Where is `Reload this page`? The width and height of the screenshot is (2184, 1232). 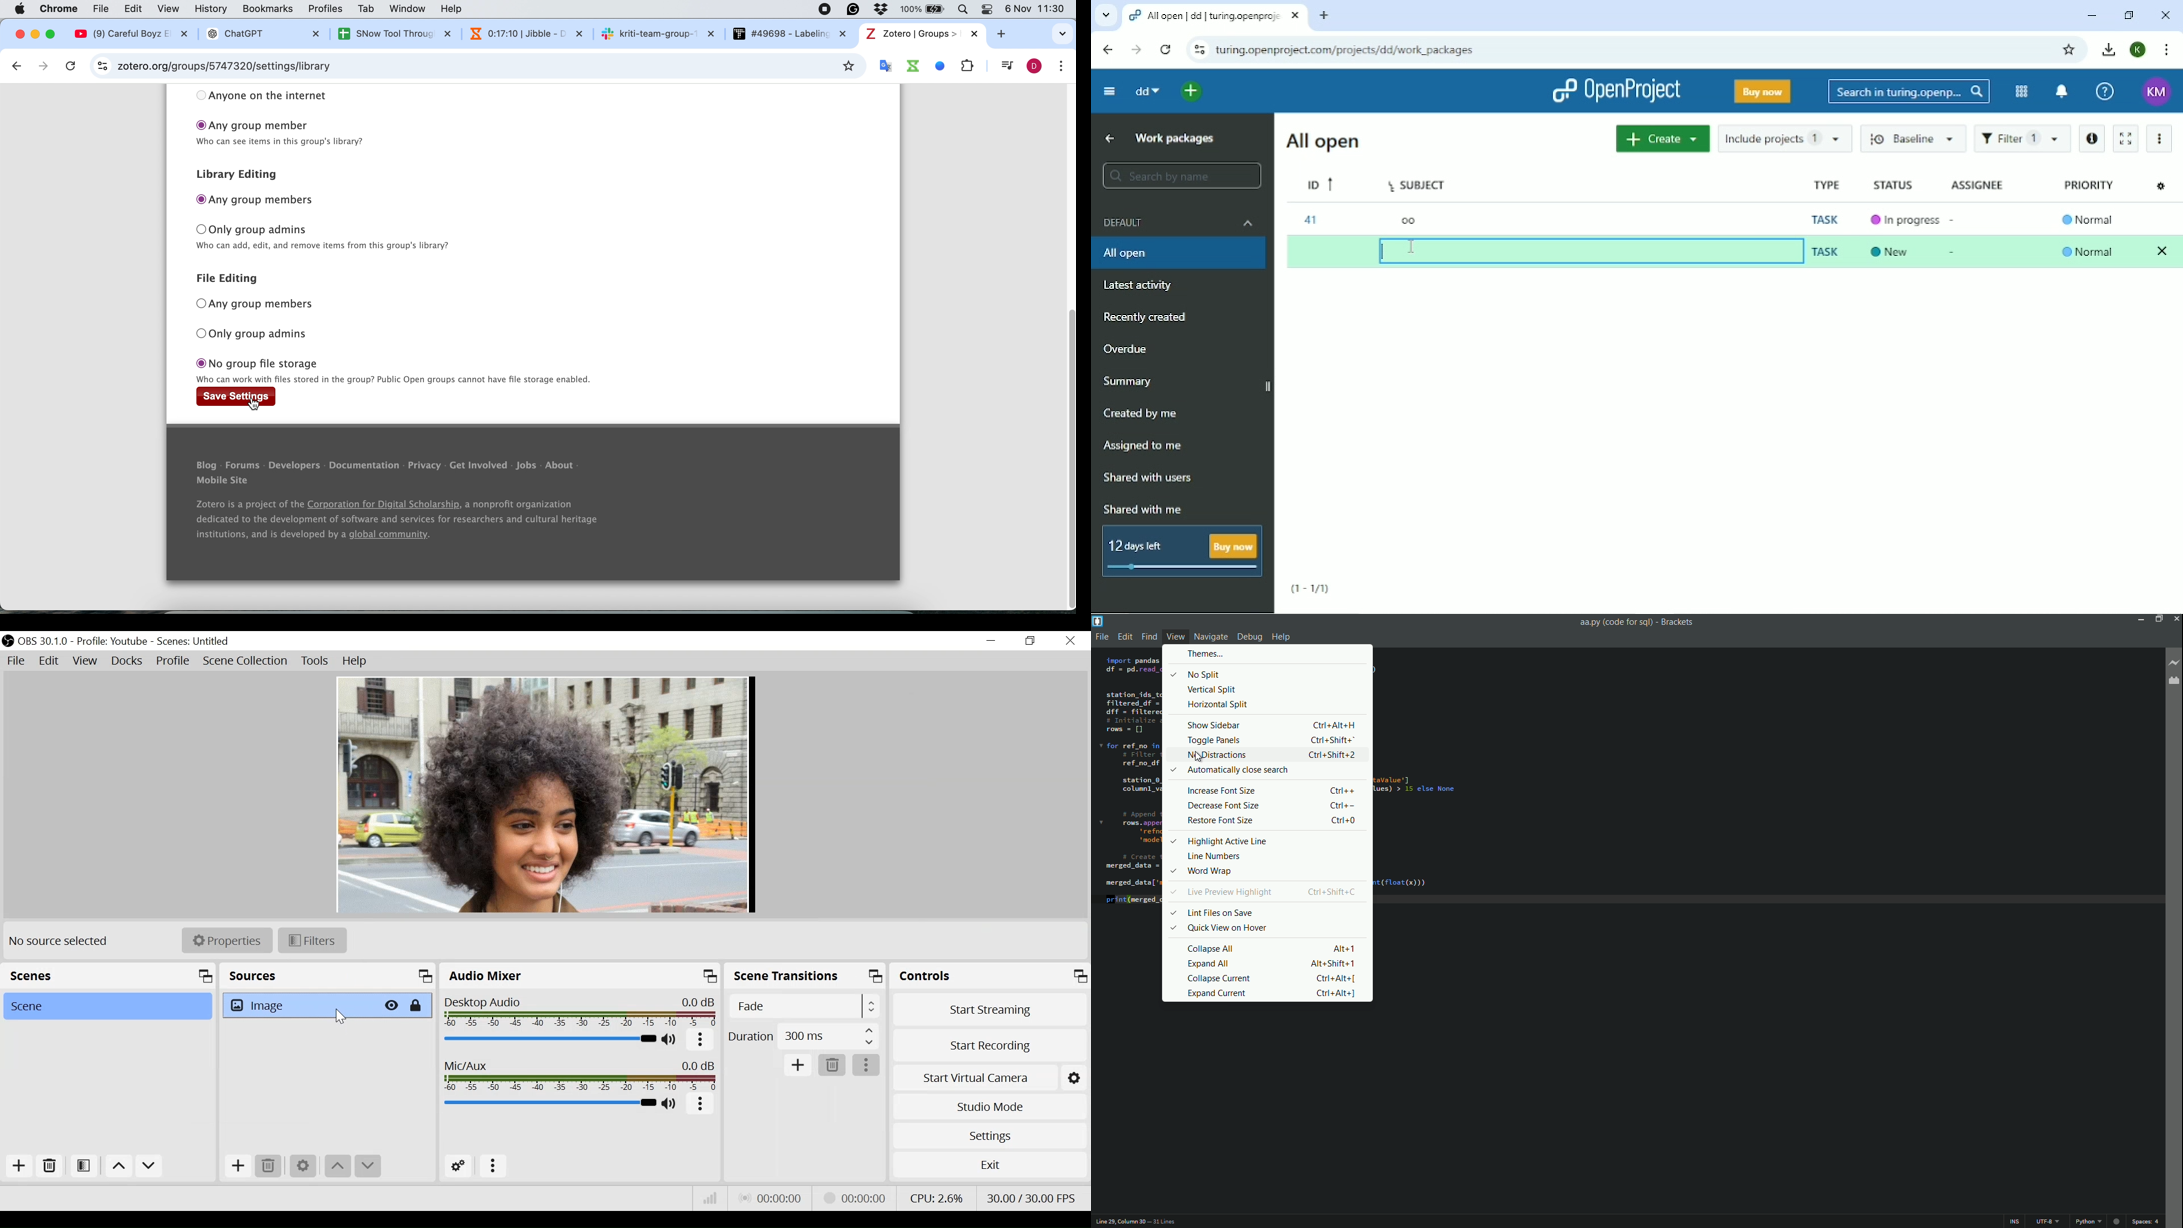
Reload this page is located at coordinates (1167, 49).